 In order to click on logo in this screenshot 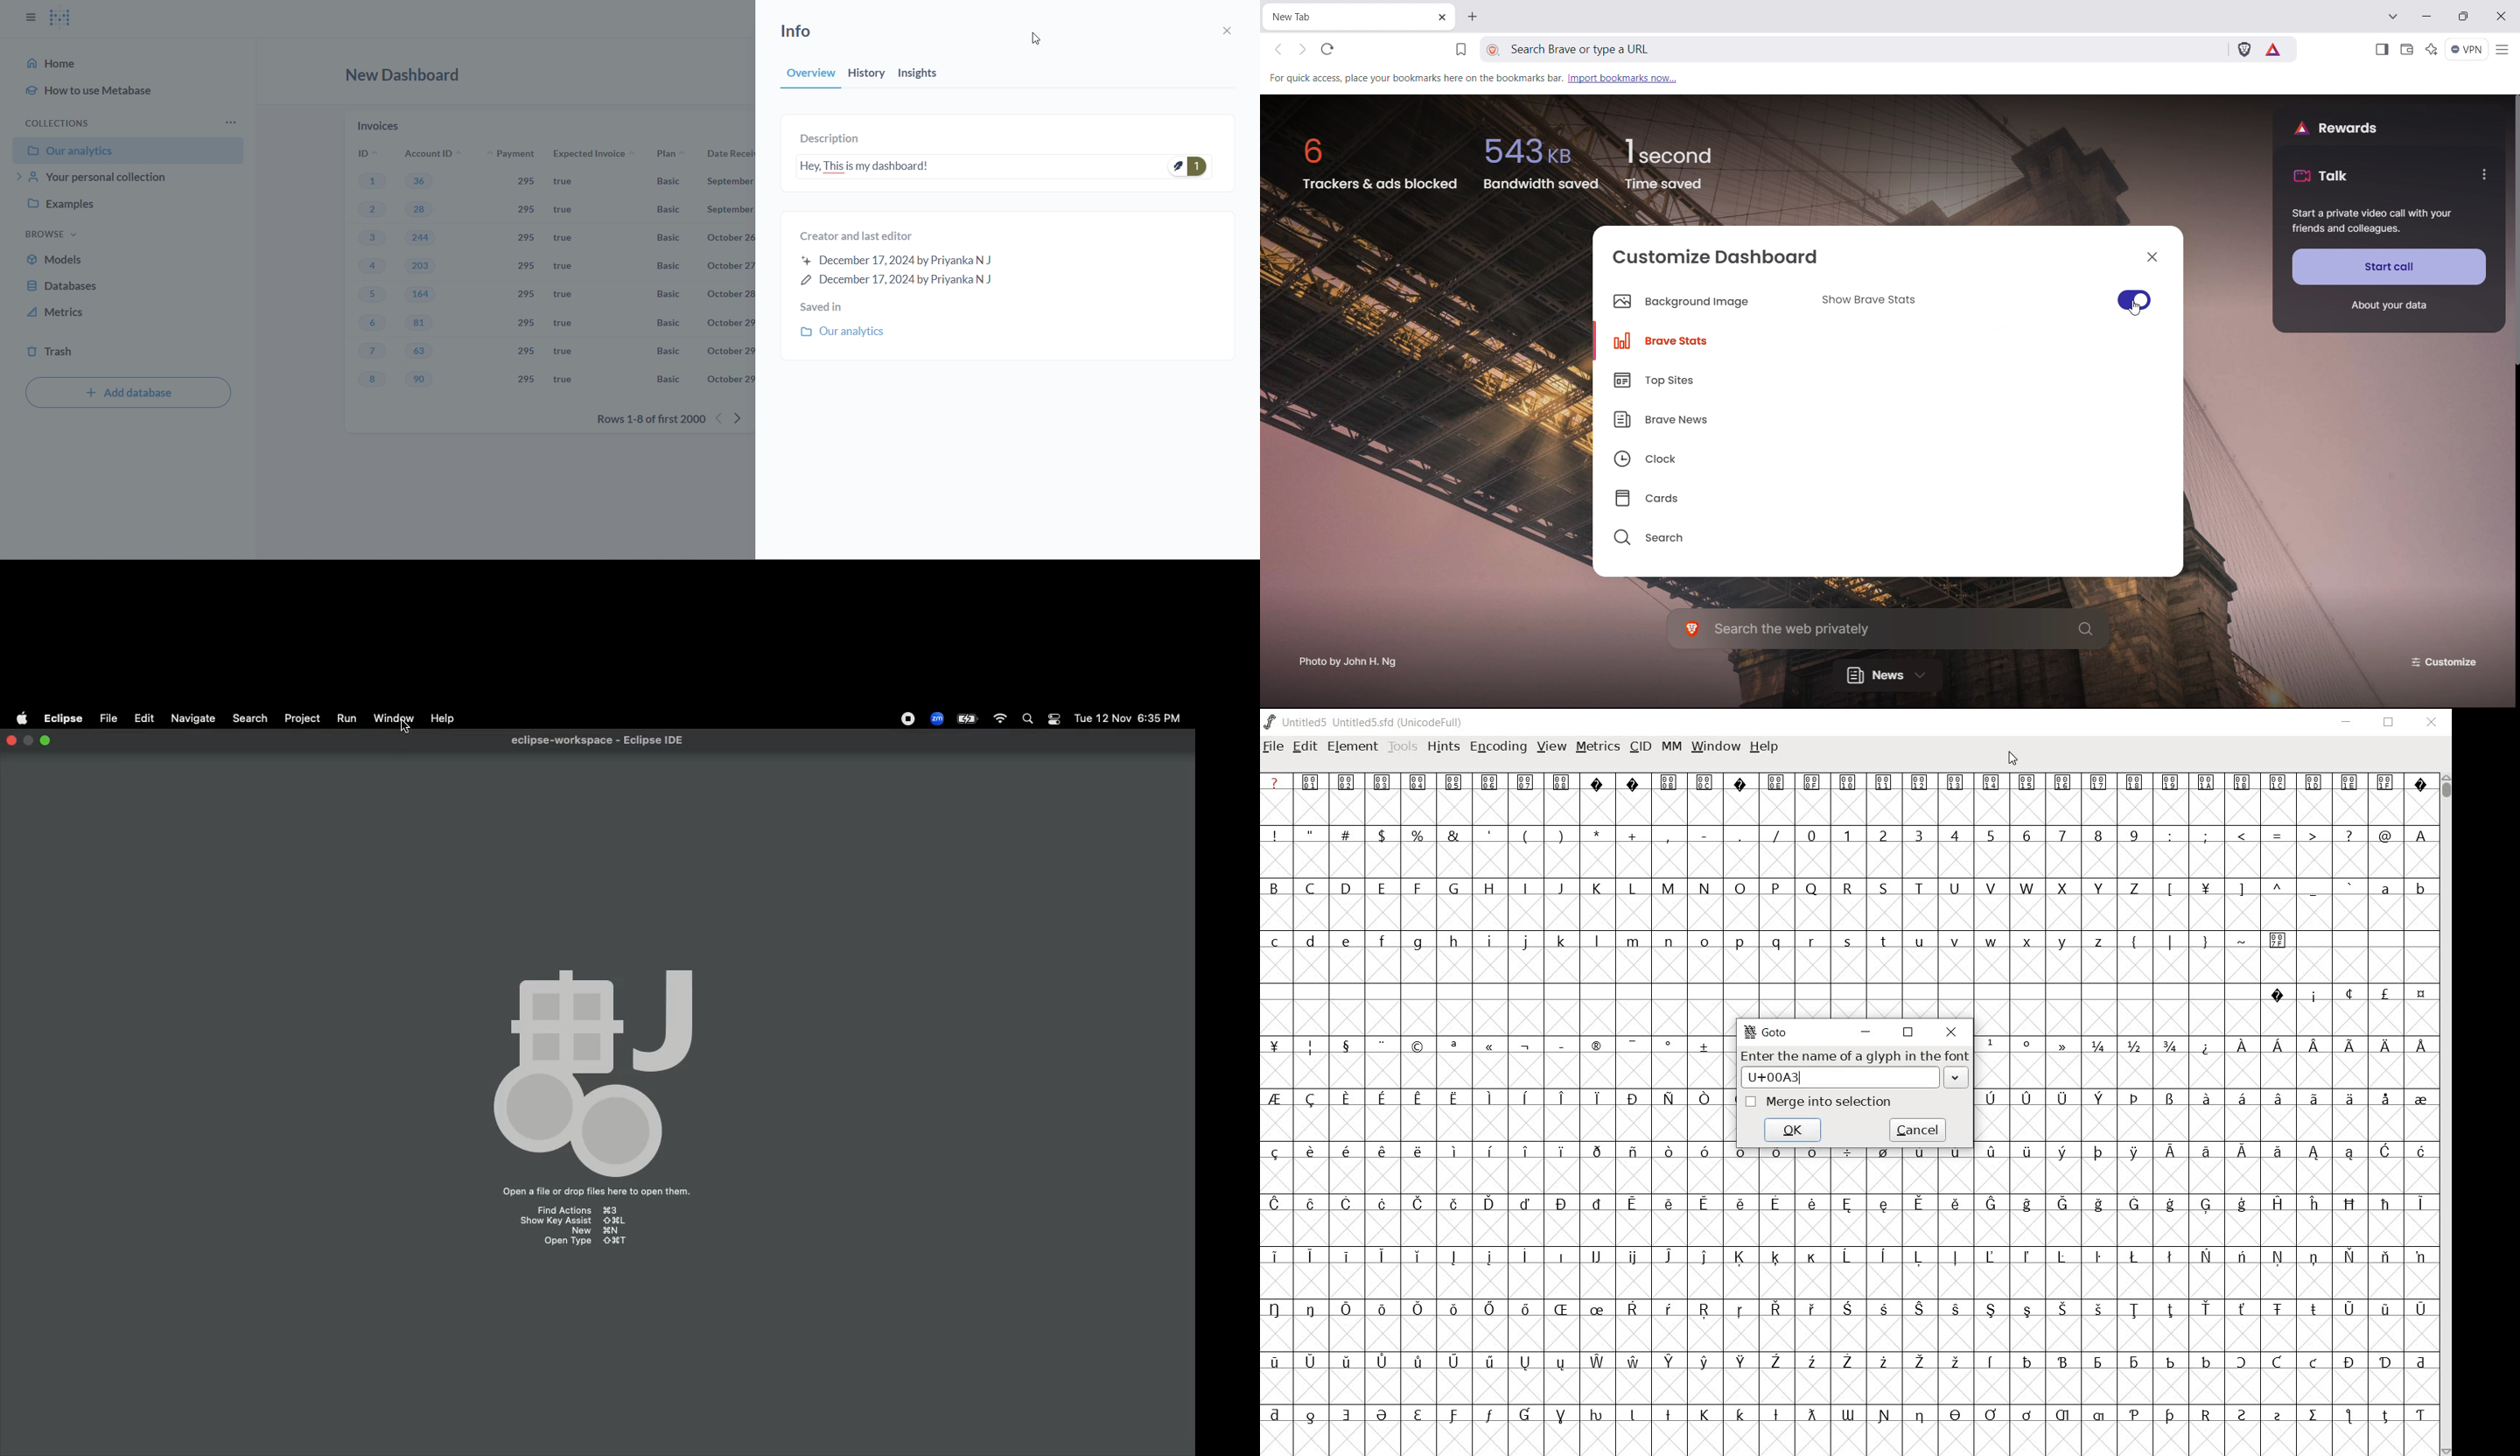, I will do `click(1270, 721)`.